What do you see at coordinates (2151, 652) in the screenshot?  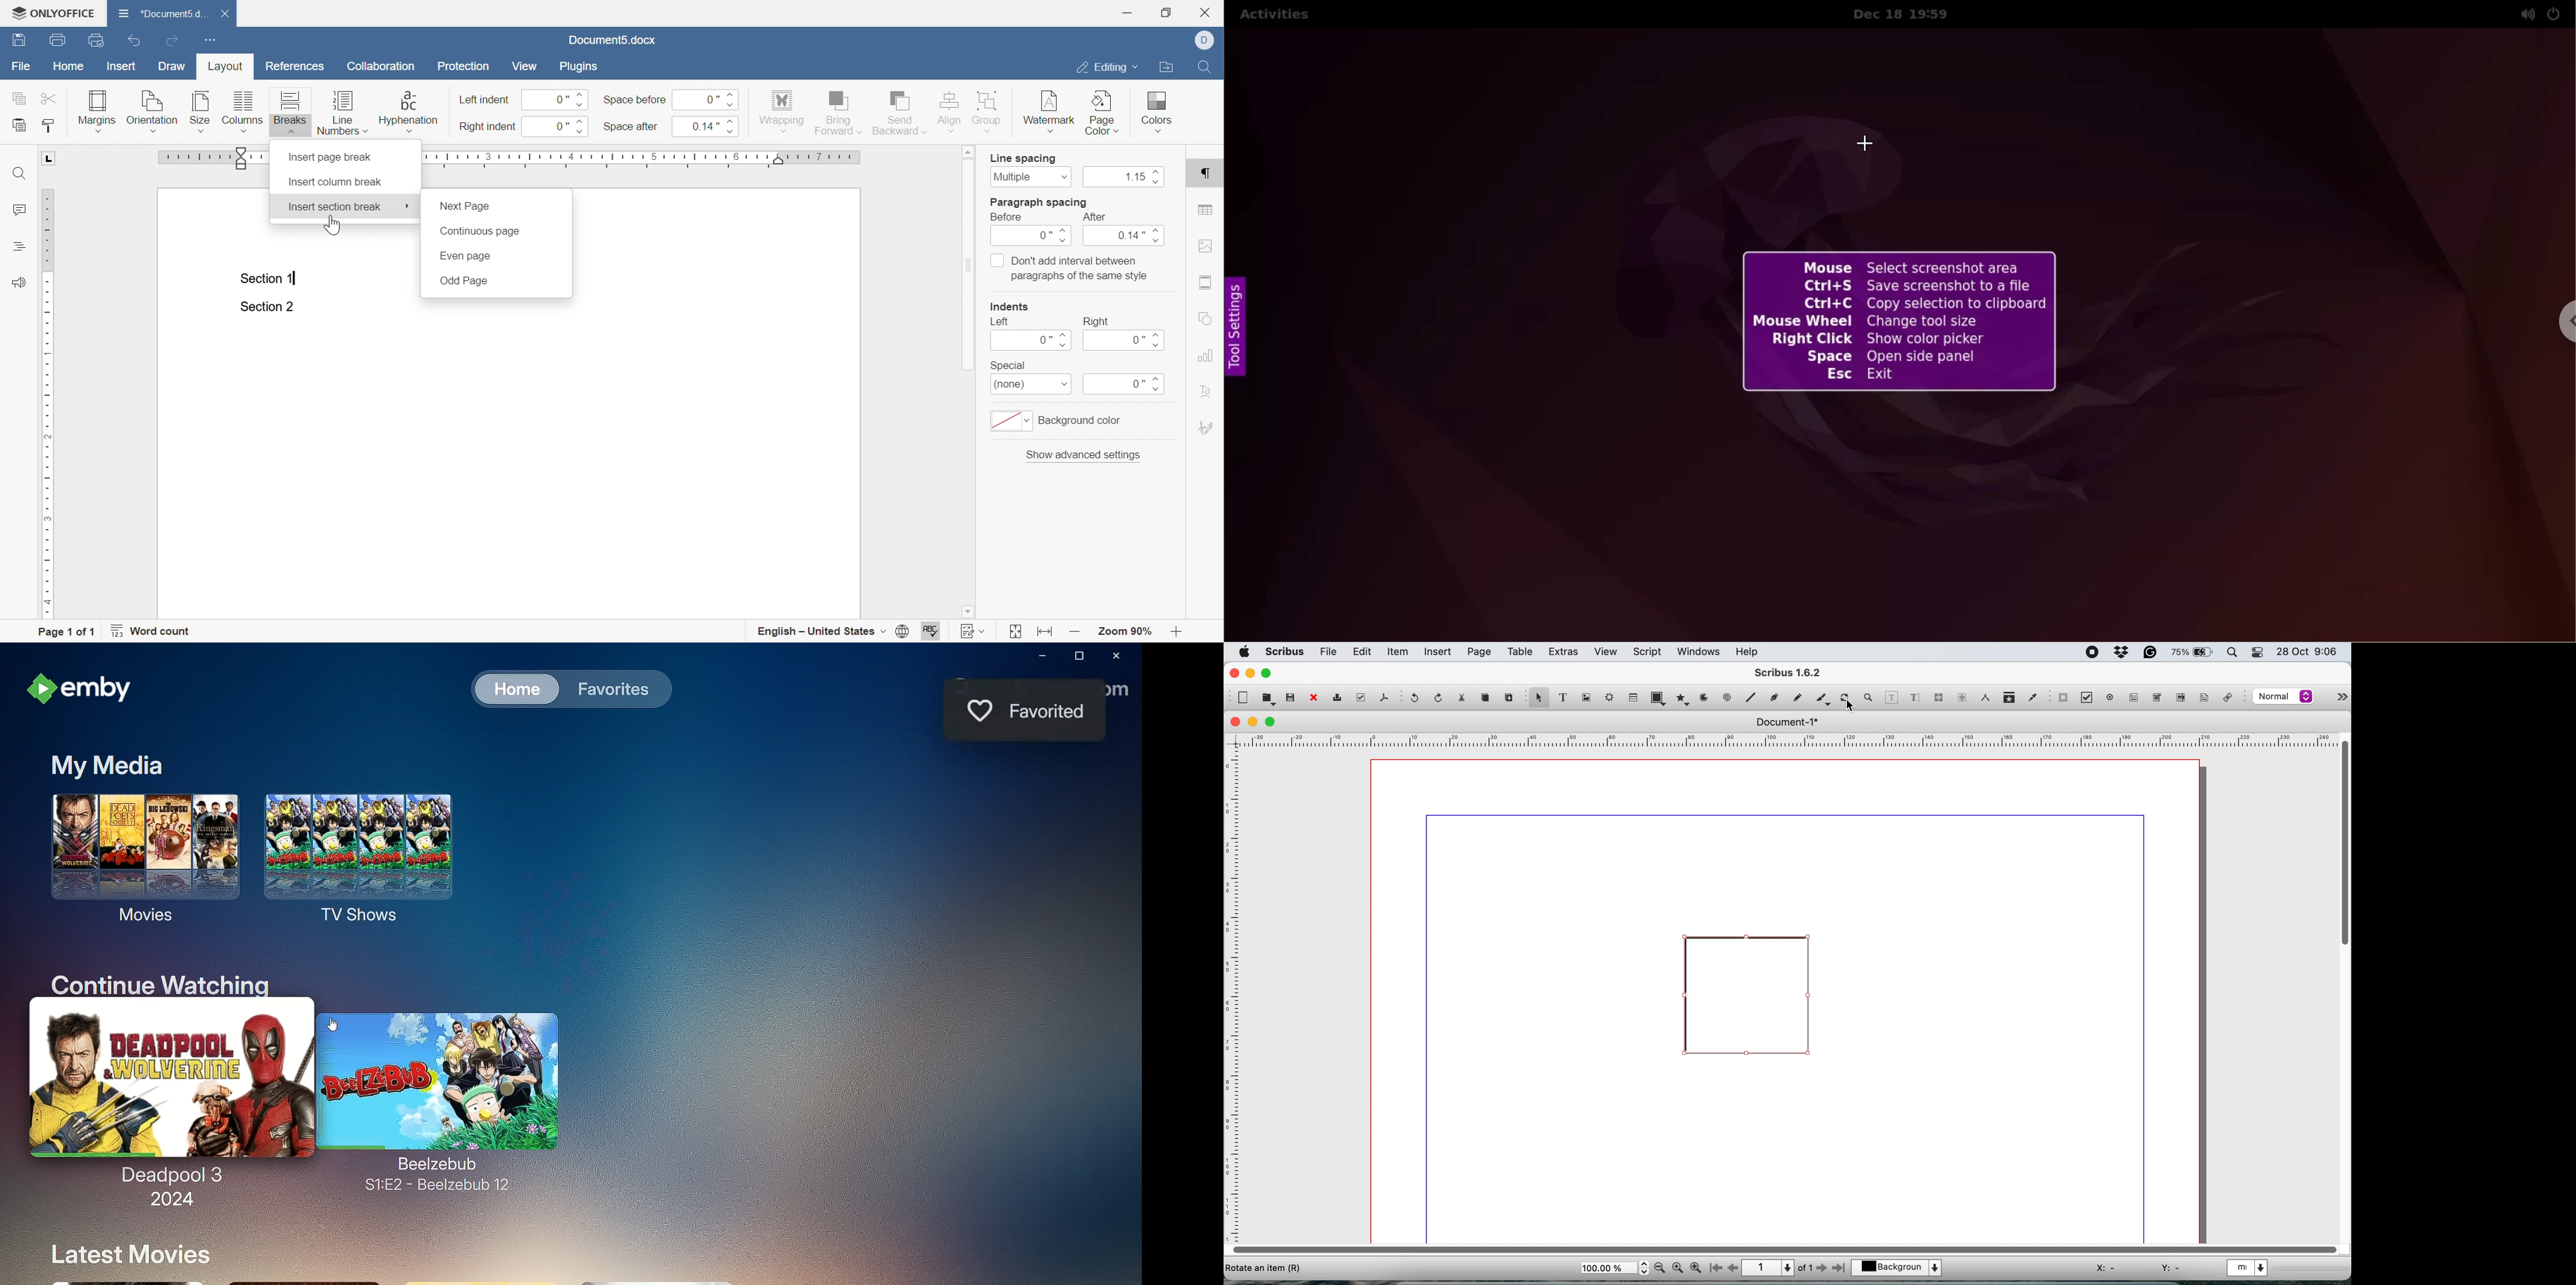 I see `grammarly` at bounding box center [2151, 652].